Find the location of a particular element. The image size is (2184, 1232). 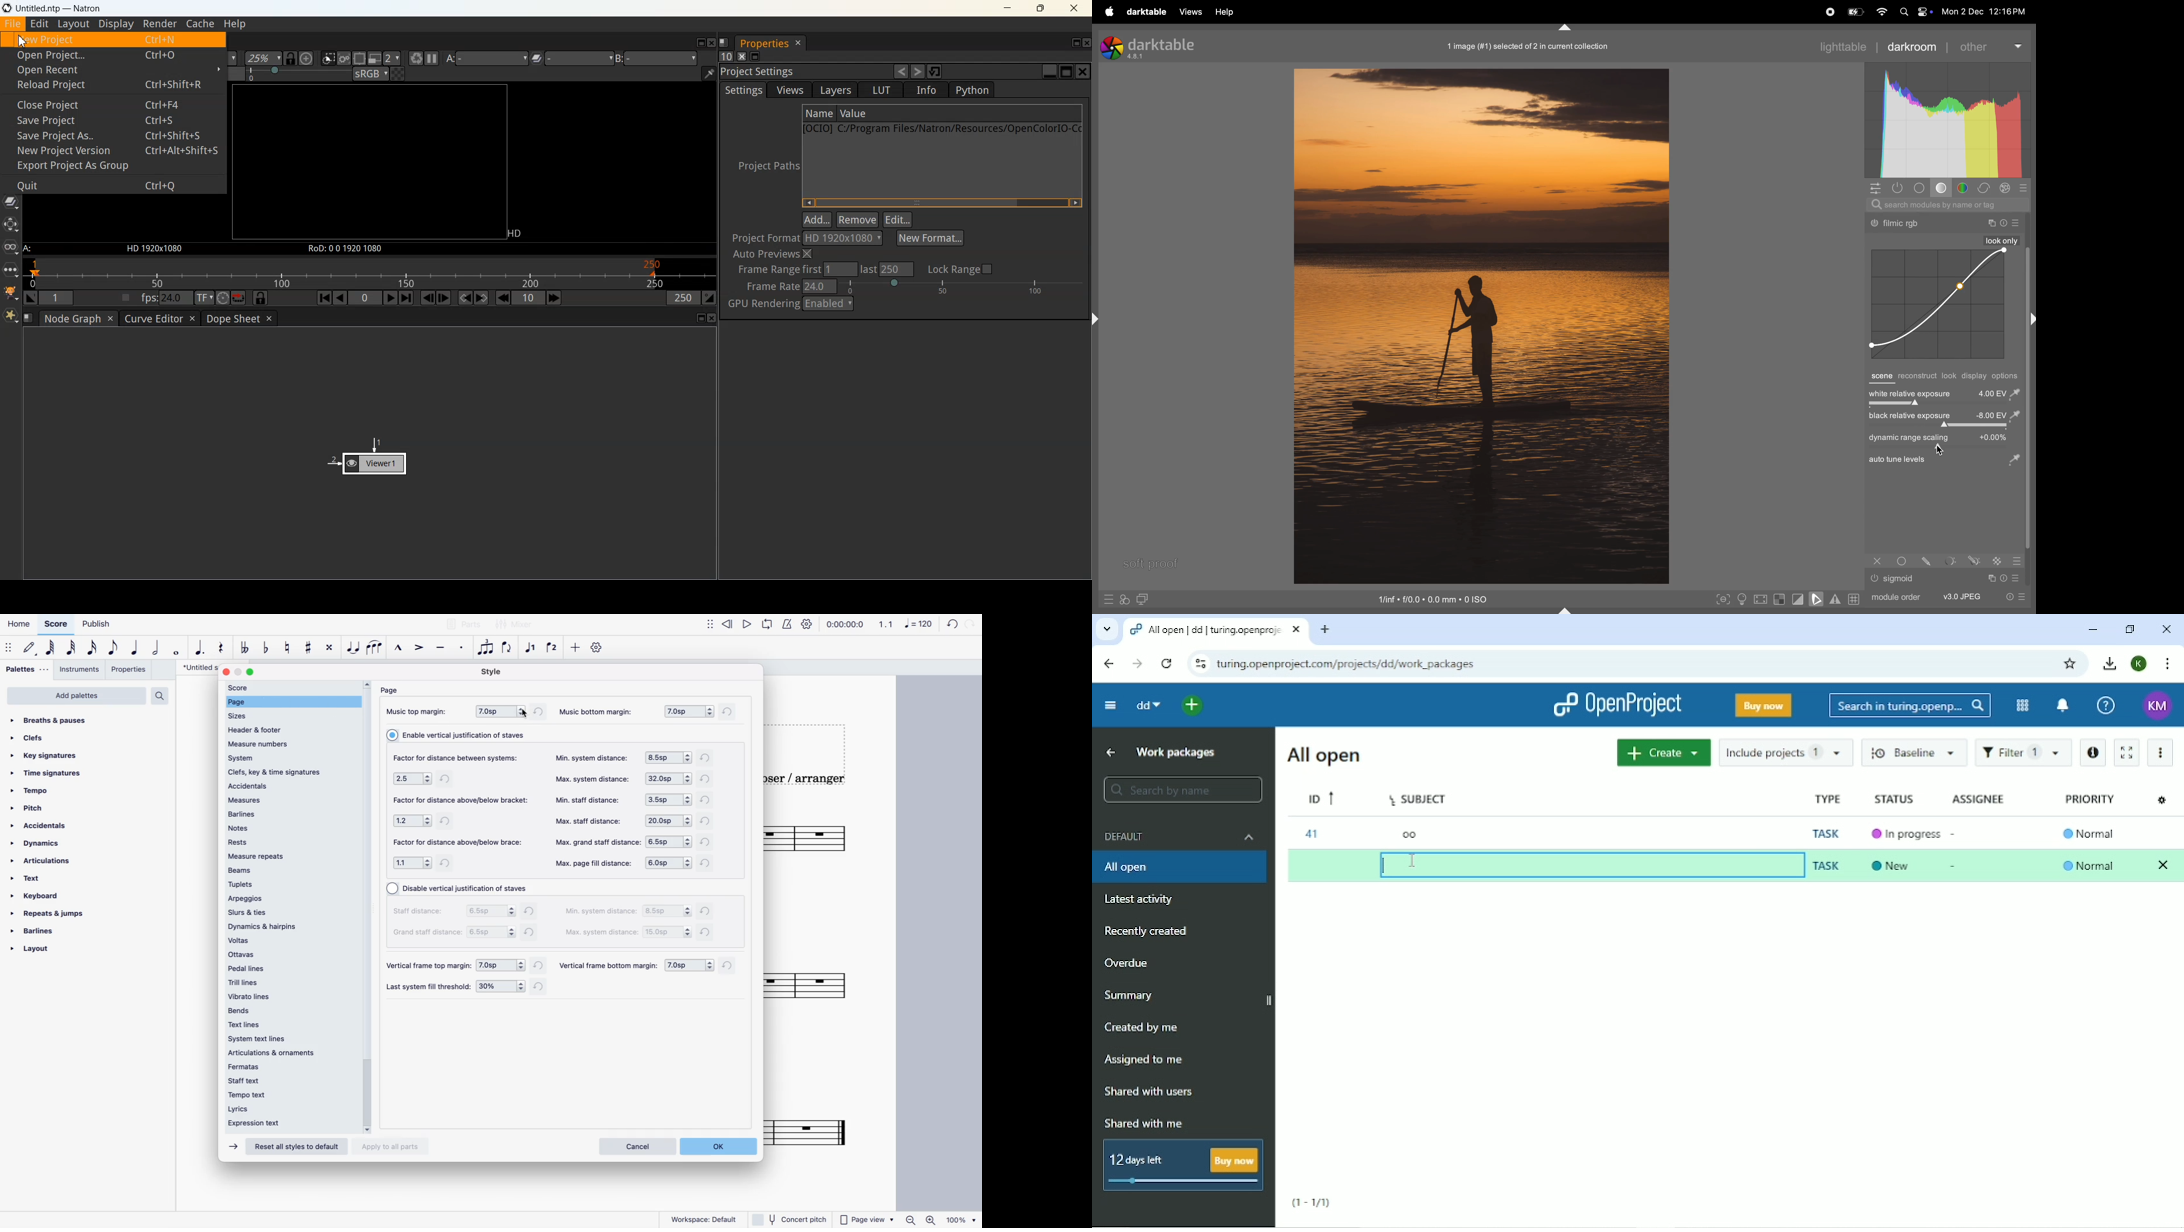

quick acess to apply your styles is located at coordinates (1123, 600).